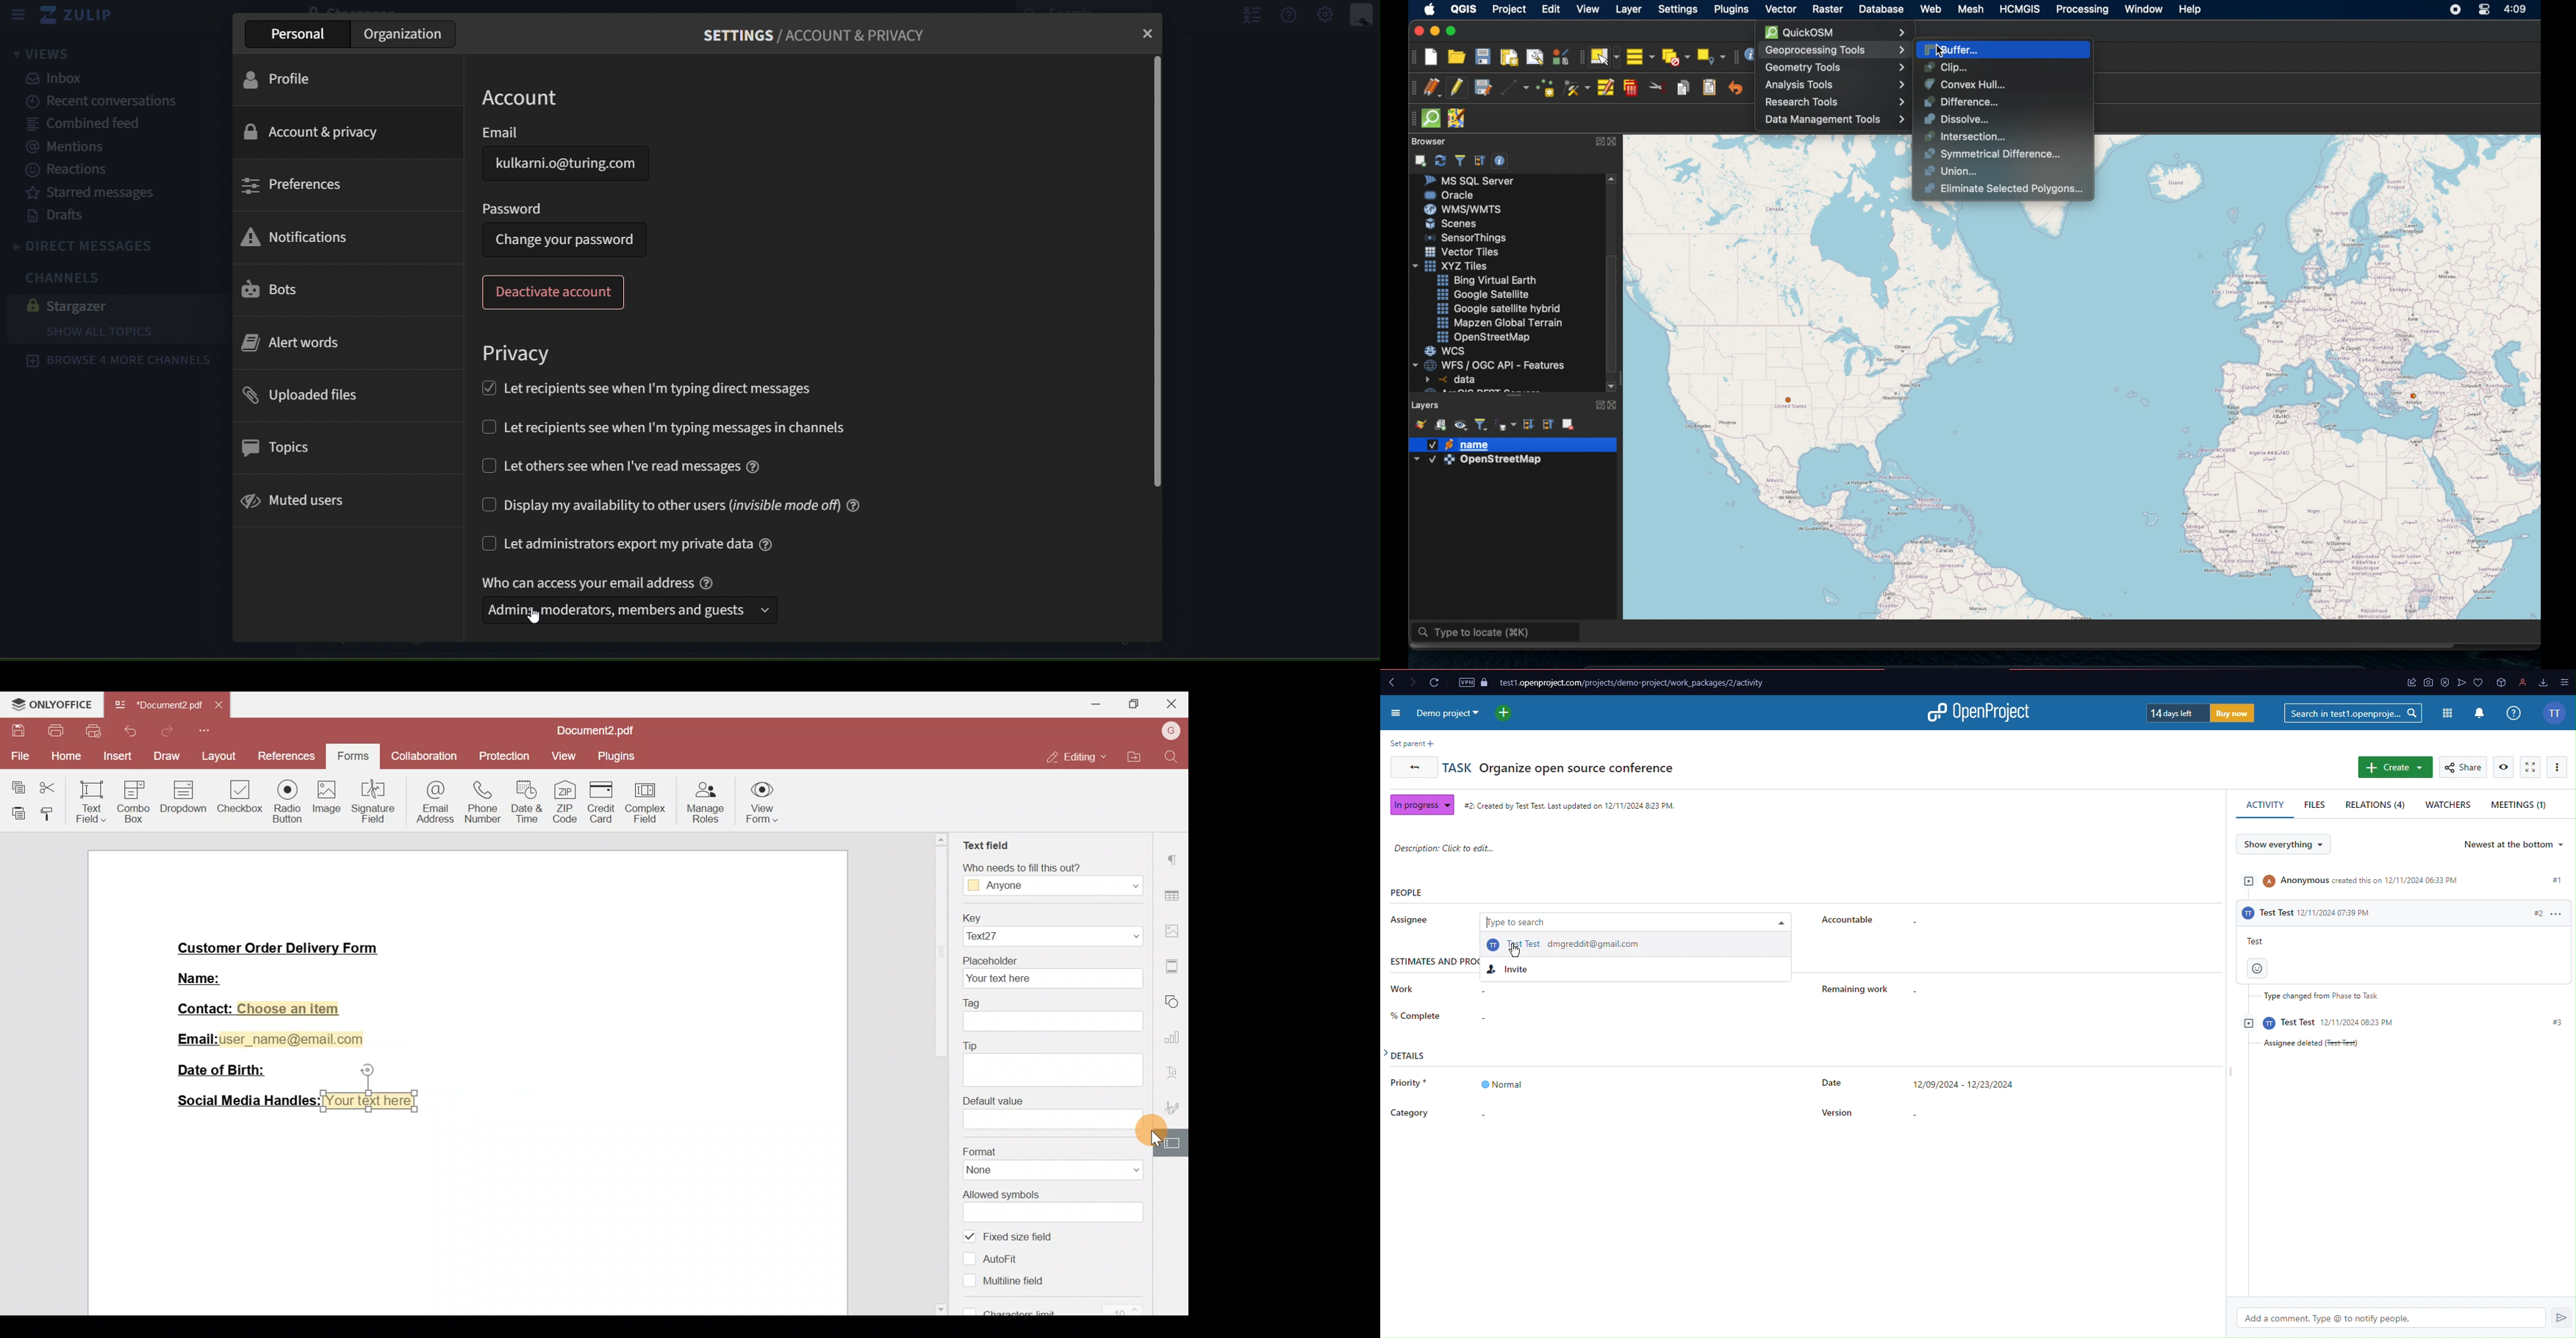  What do you see at coordinates (1500, 322) in the screenshot?
I see `mapzen global terrain` at bounding box center [1500, 322].